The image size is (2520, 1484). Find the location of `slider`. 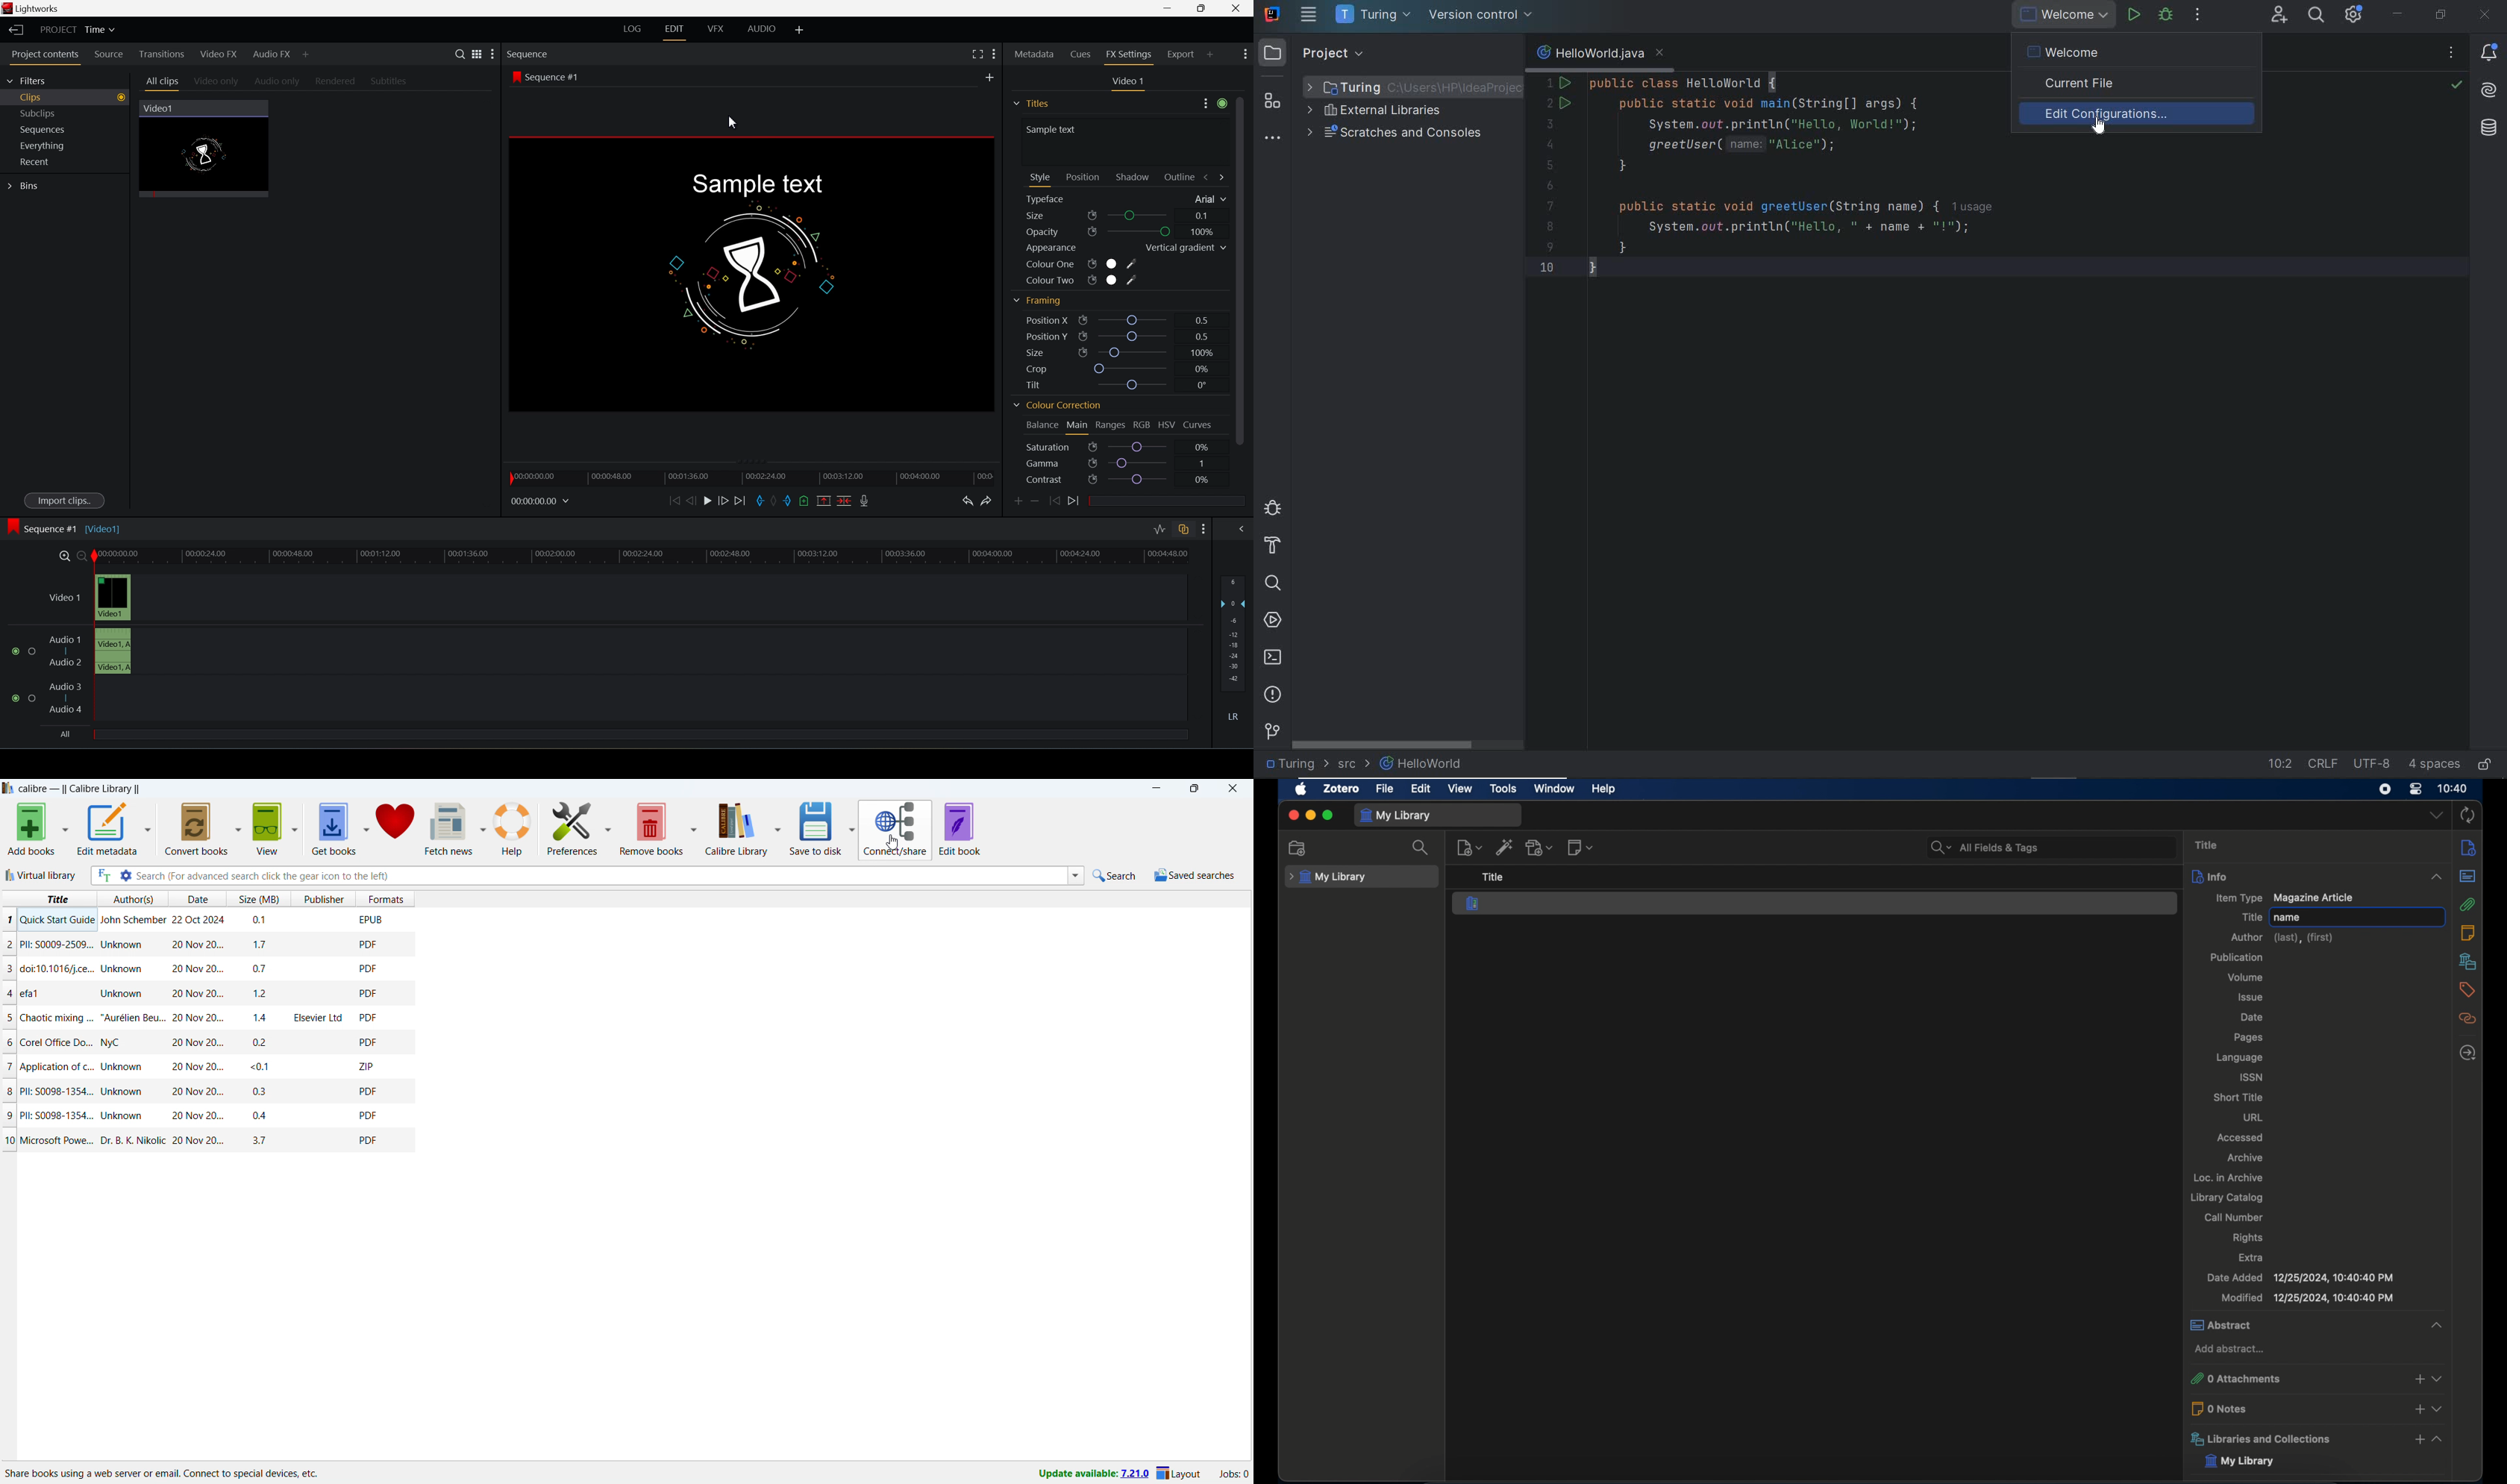

slider is located at coordinates (1135, 352).